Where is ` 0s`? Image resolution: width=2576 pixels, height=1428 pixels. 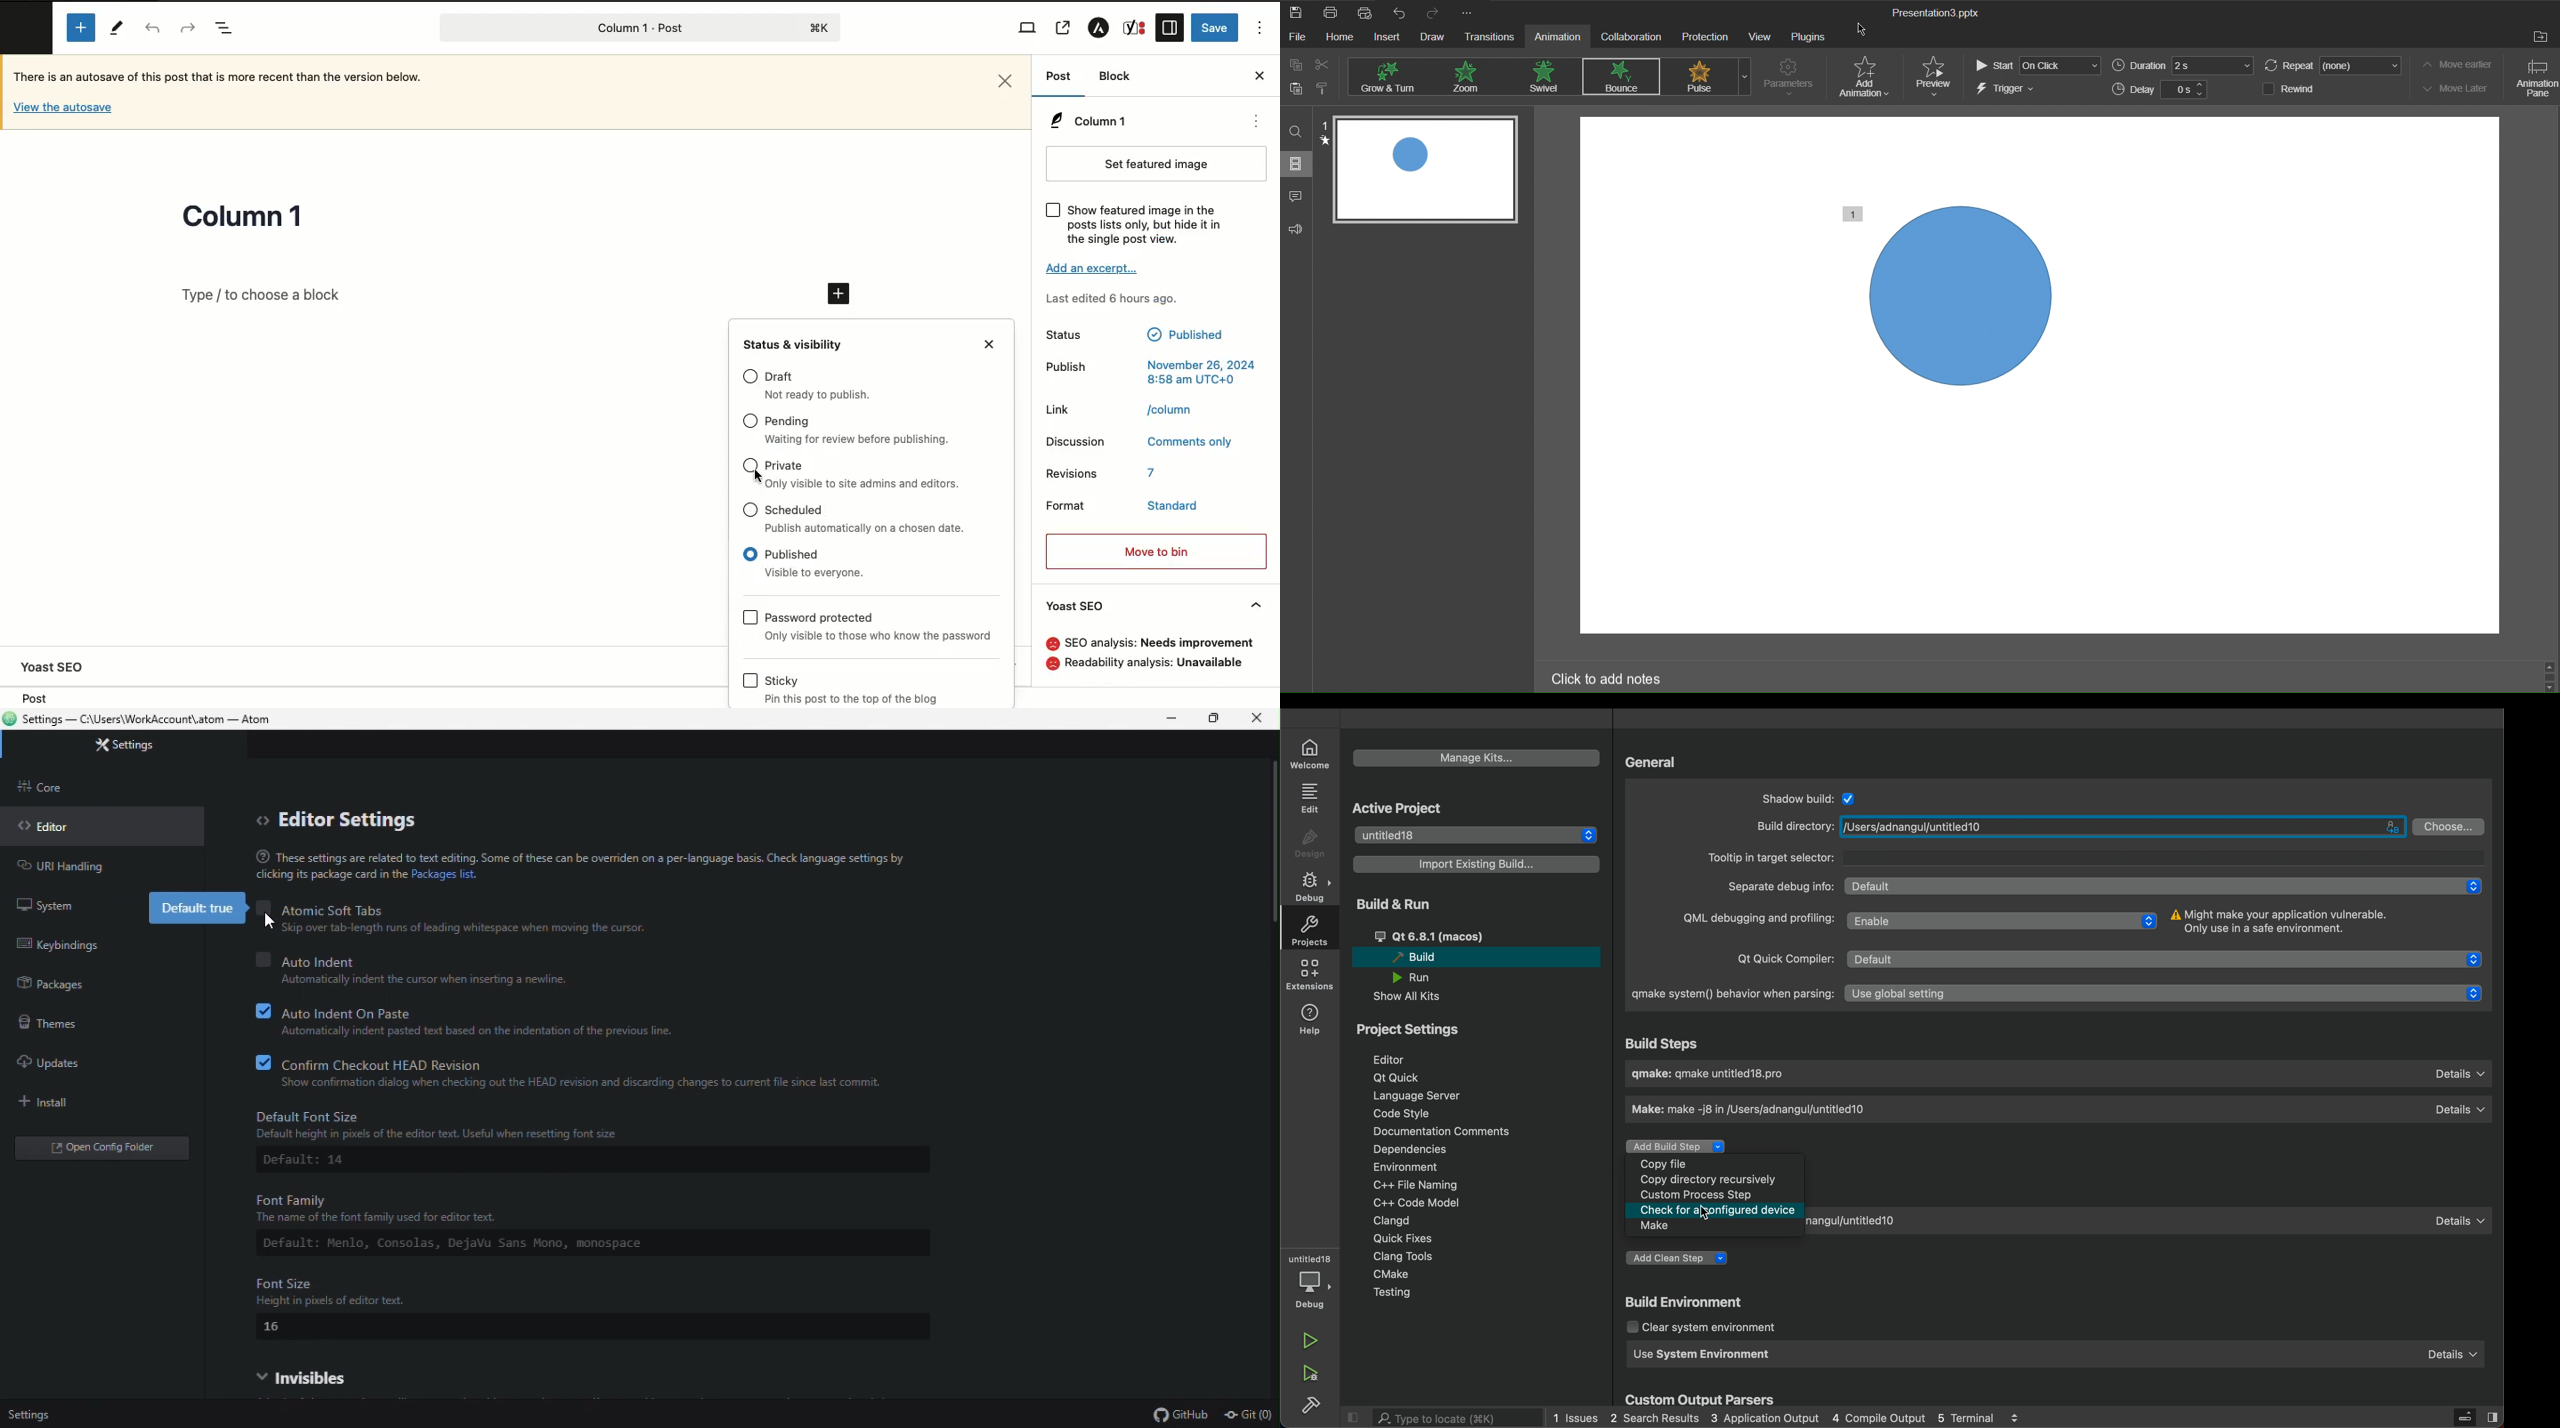  0s is located at coordinates (2178, 90).